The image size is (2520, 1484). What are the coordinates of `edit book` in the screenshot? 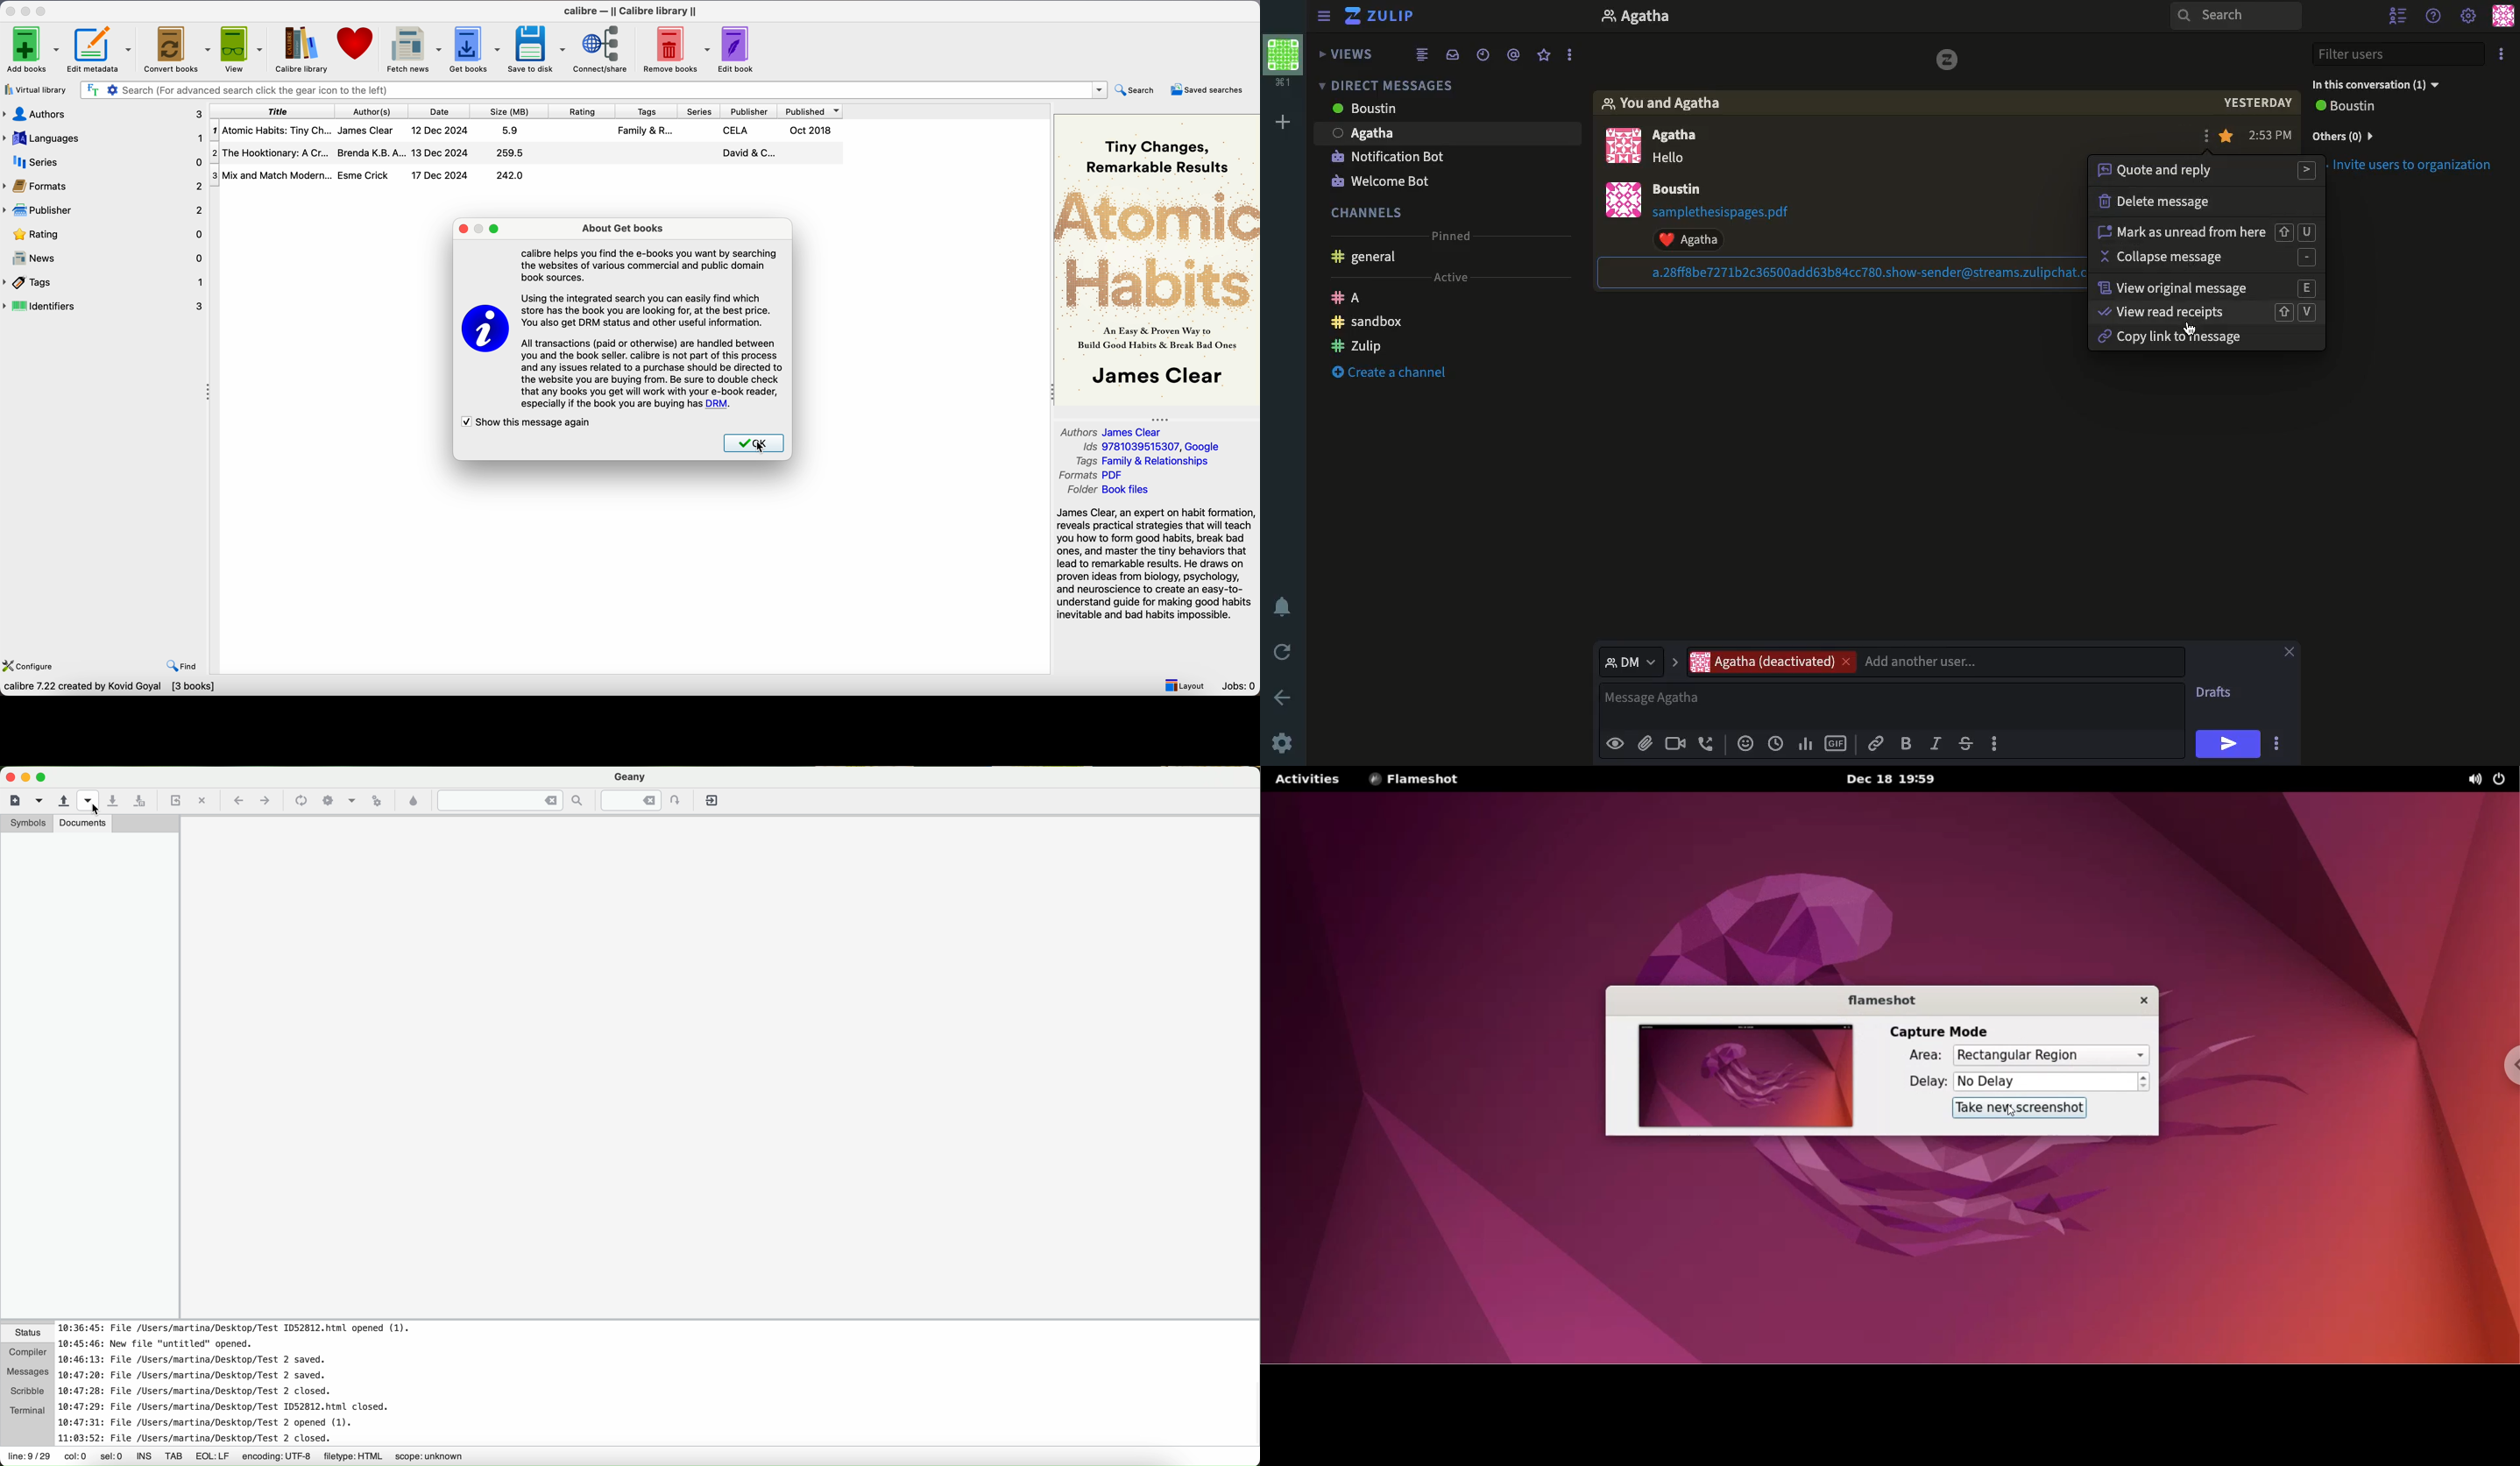 It's located at (737, 48).